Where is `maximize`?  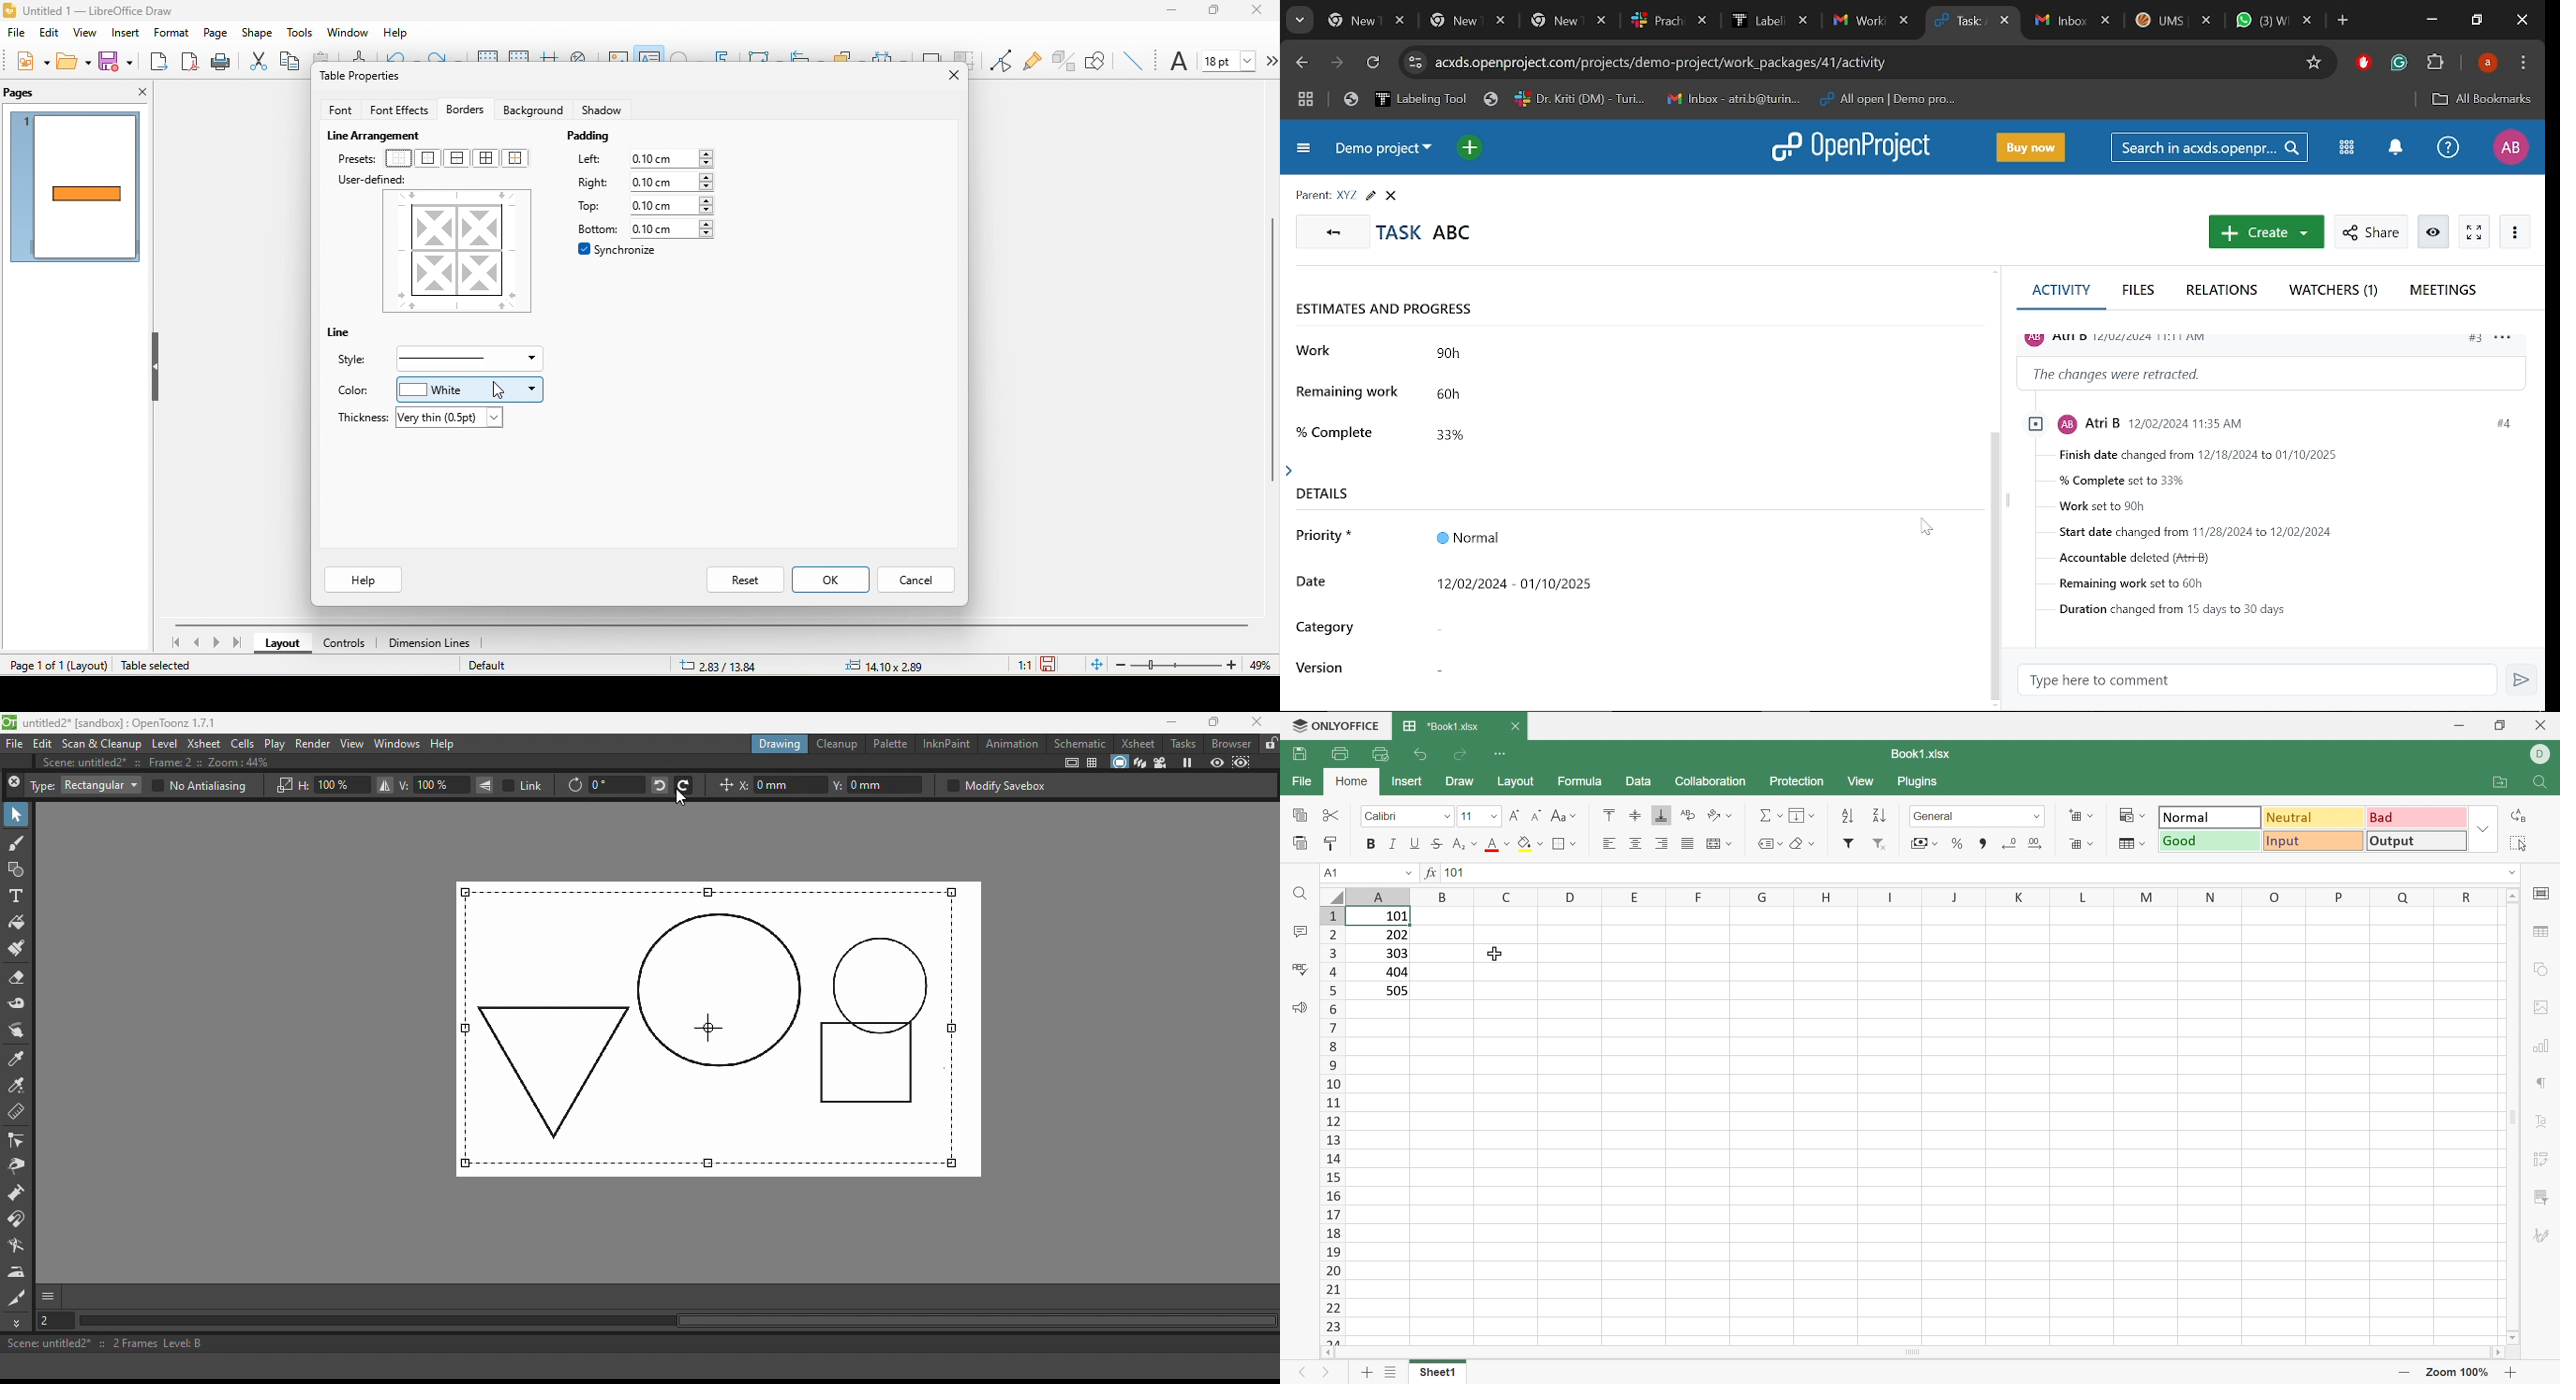 maximize is located at coordinates (1219, 14).